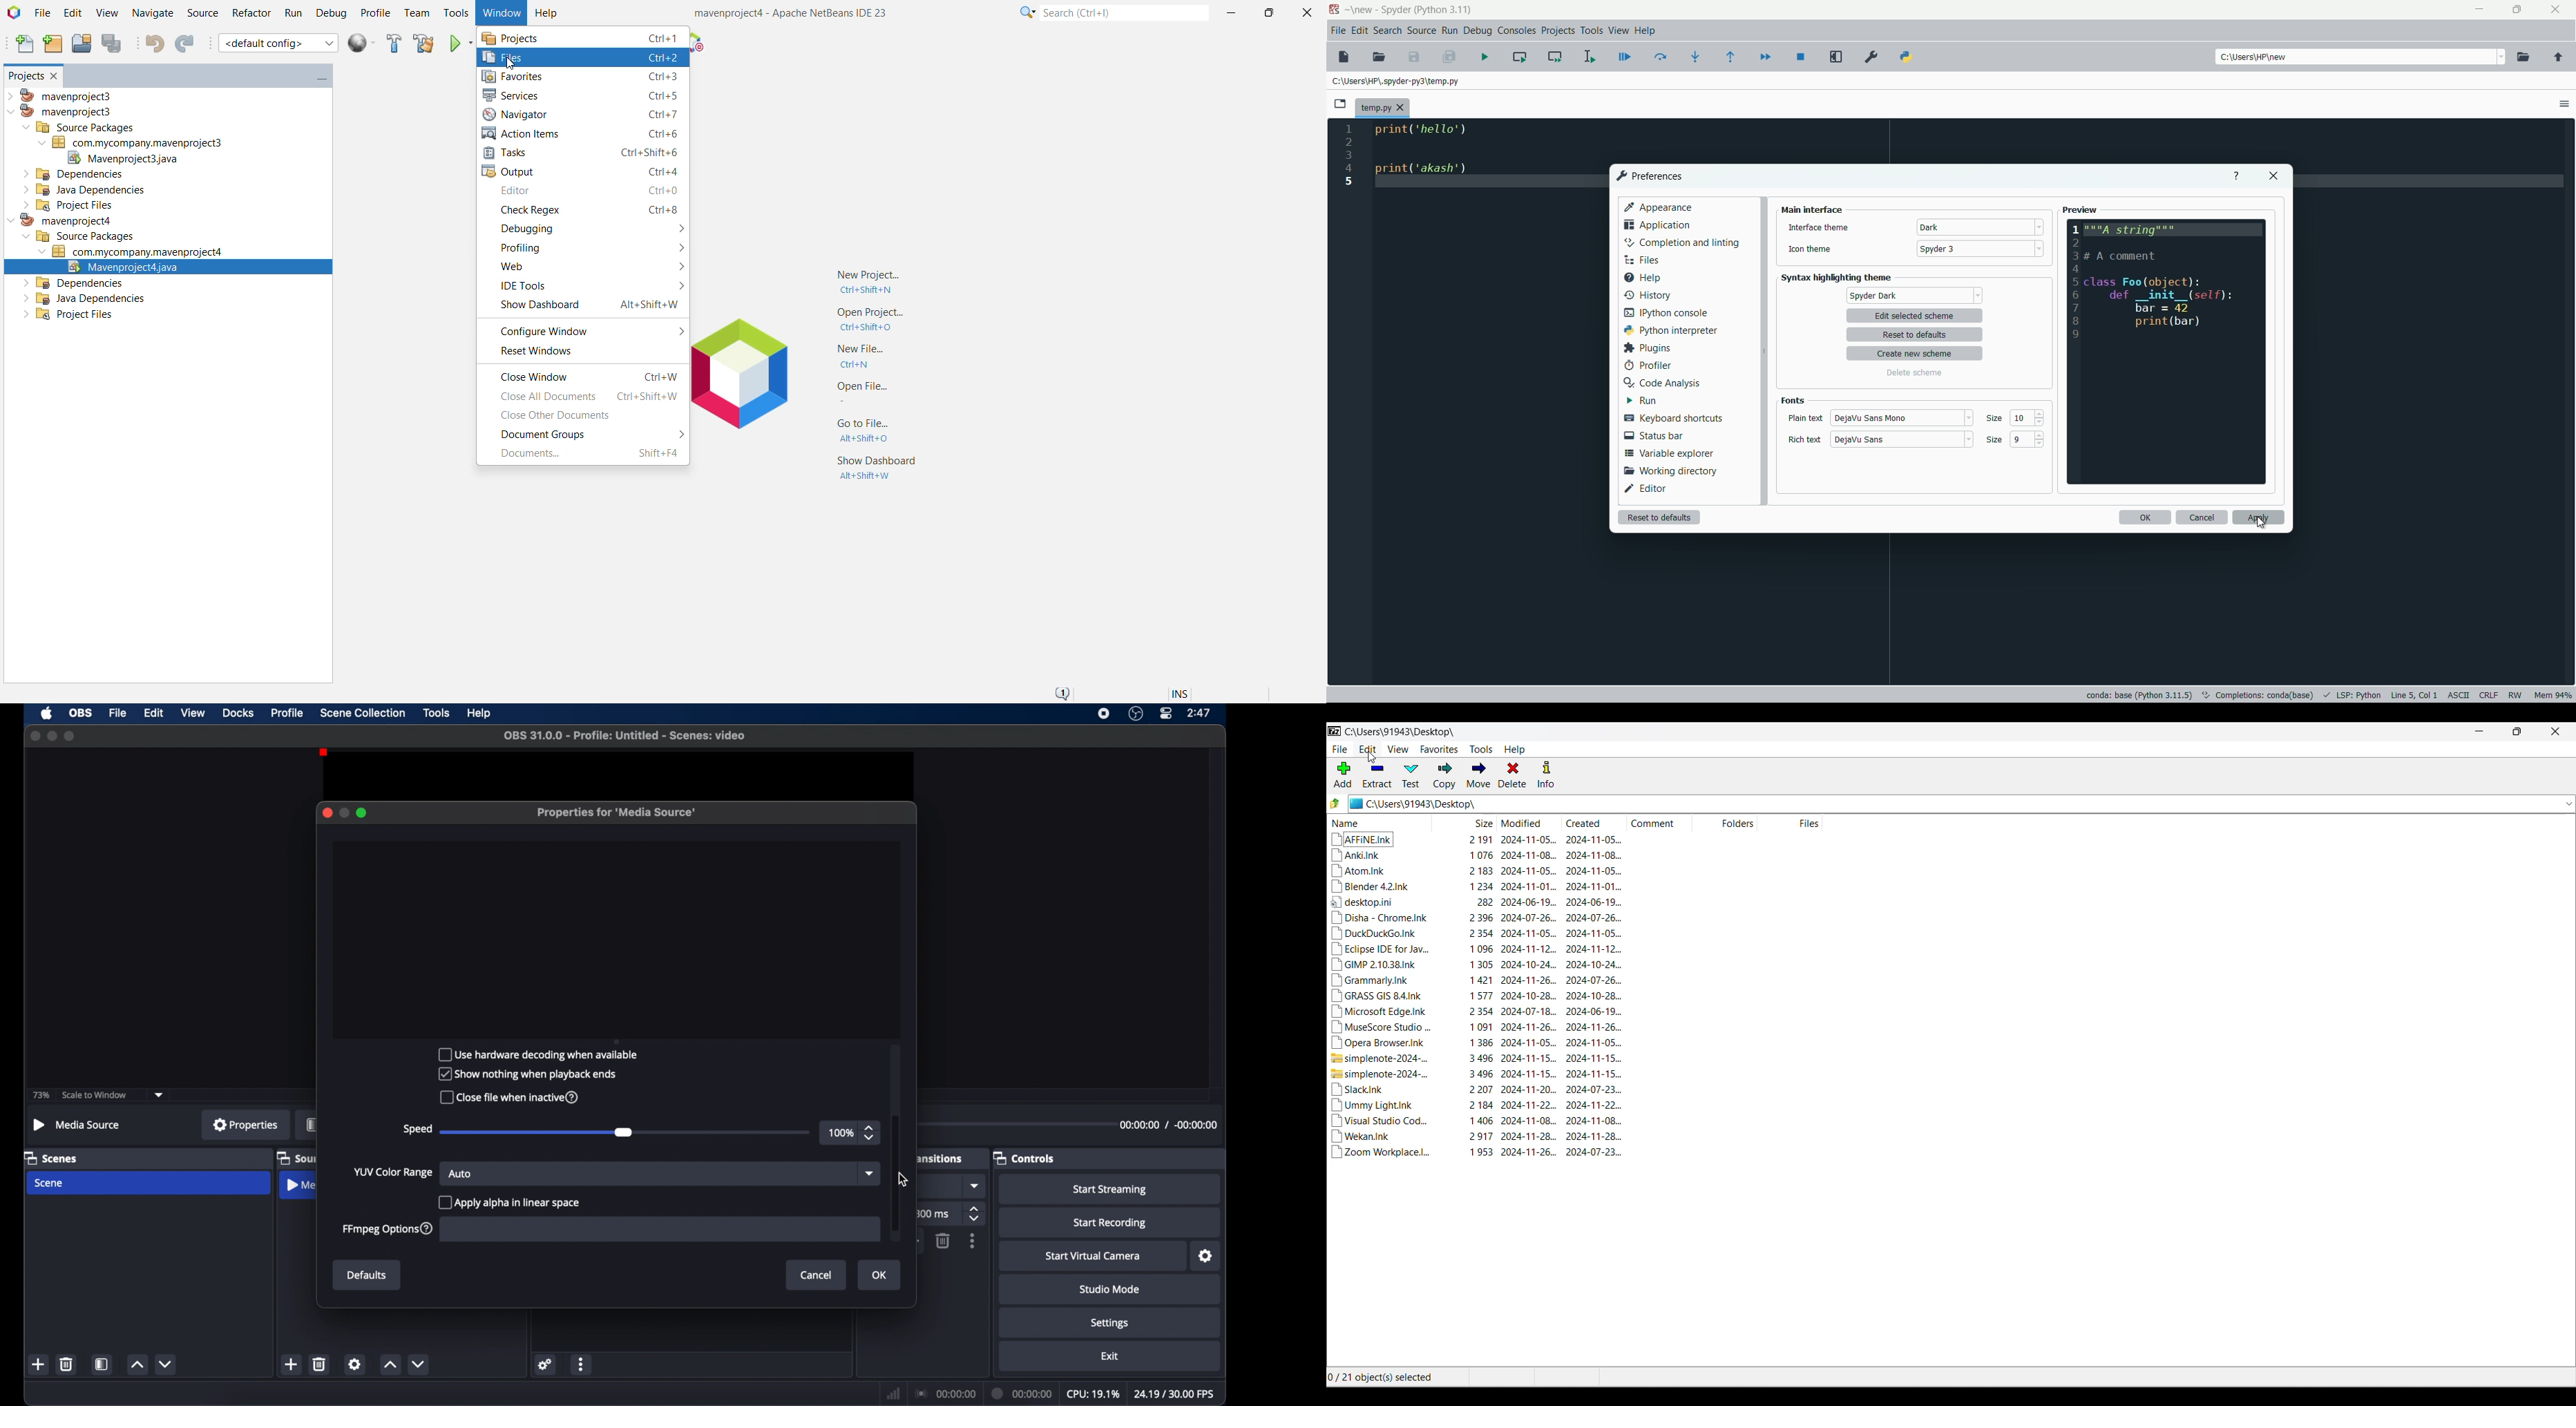  Describe the element at coordinates (1093, 1395) in the screenshot. I see `cpu` at that location.